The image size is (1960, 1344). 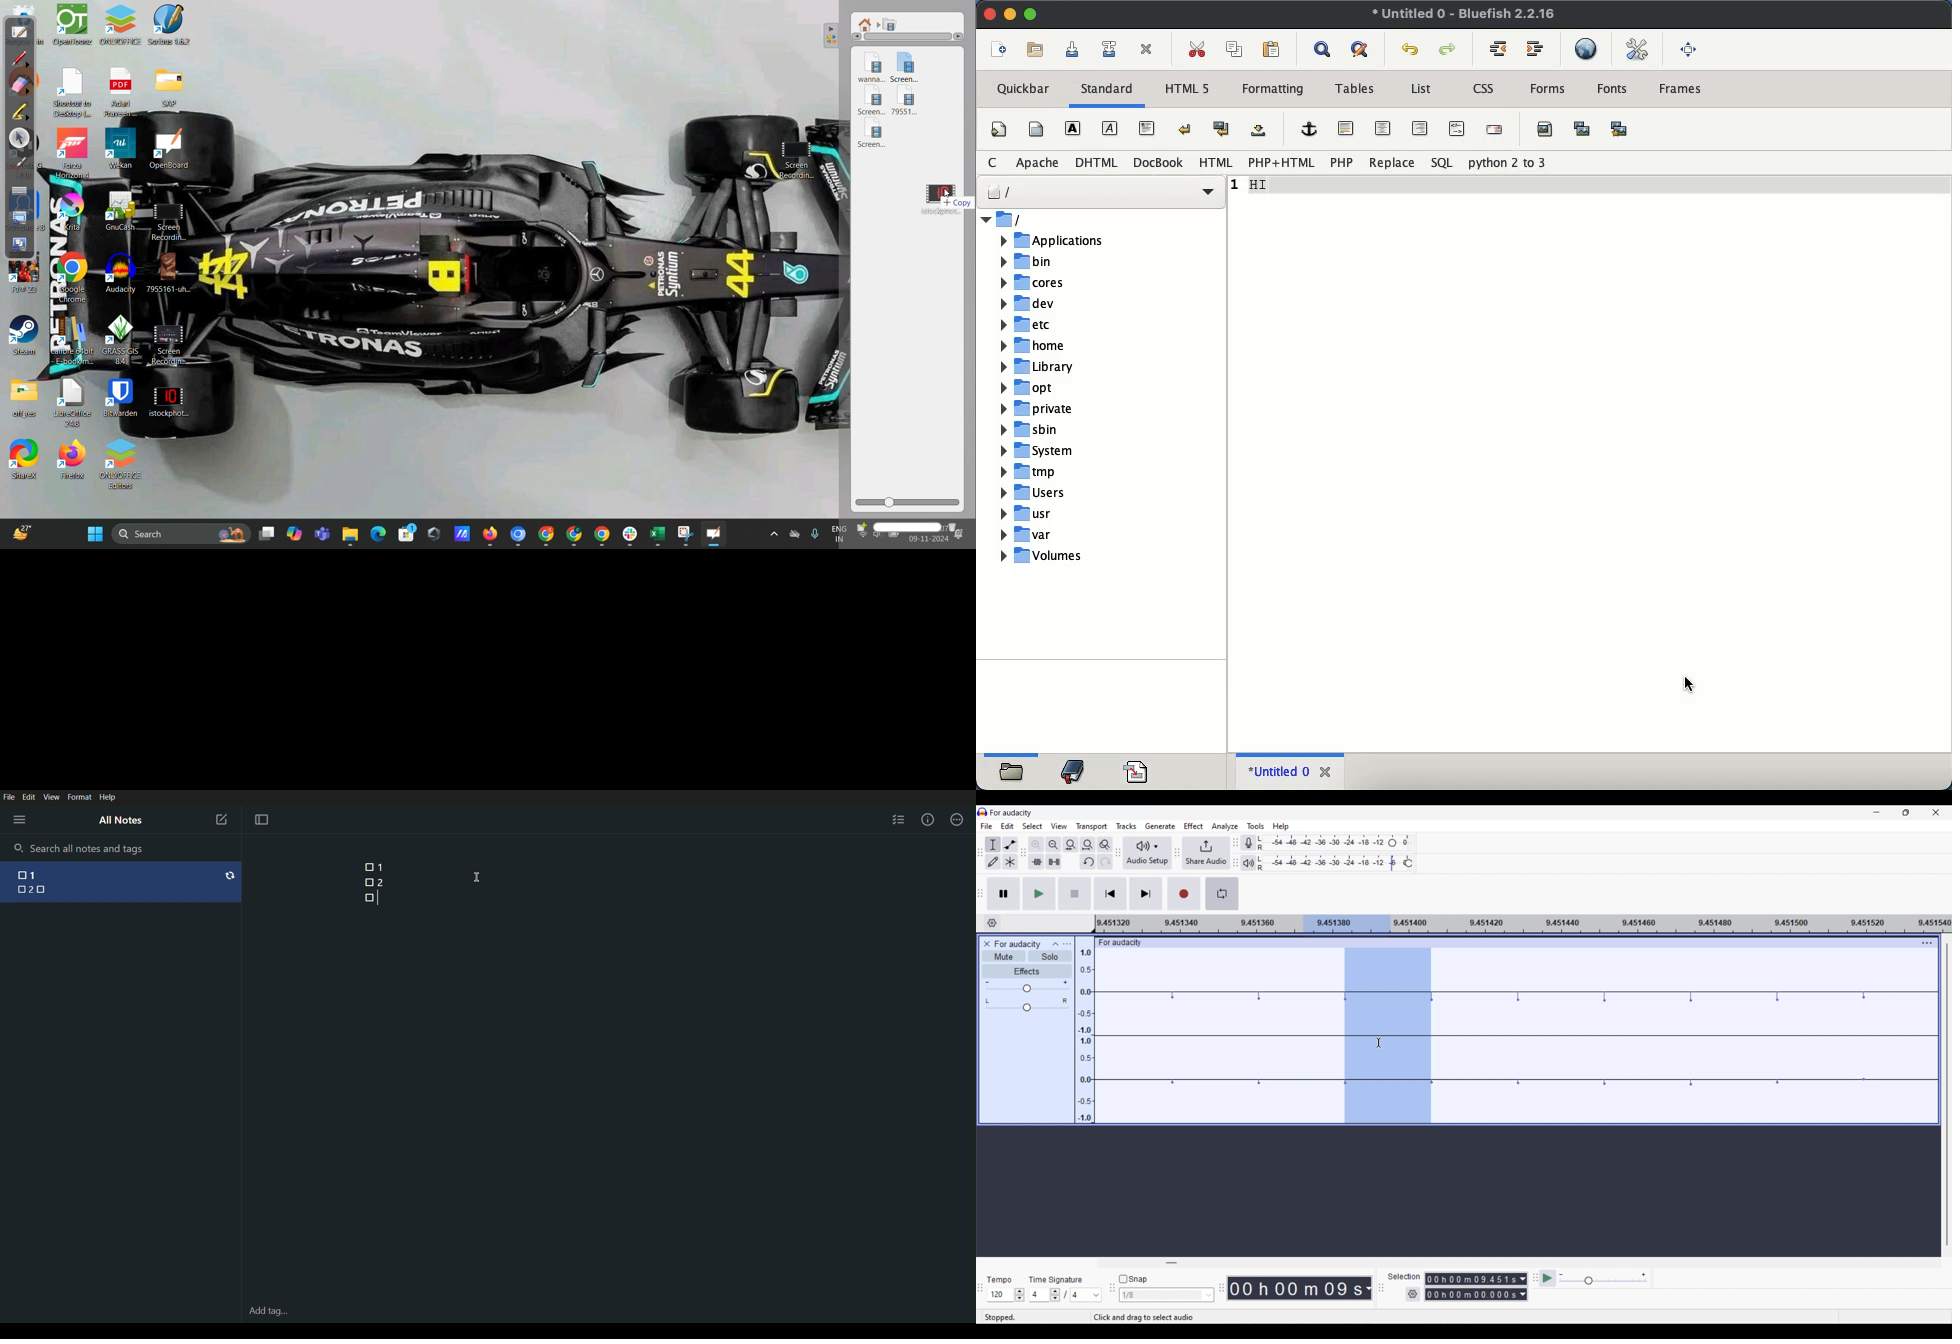 I want to click on c, so click(x=994, y=162).